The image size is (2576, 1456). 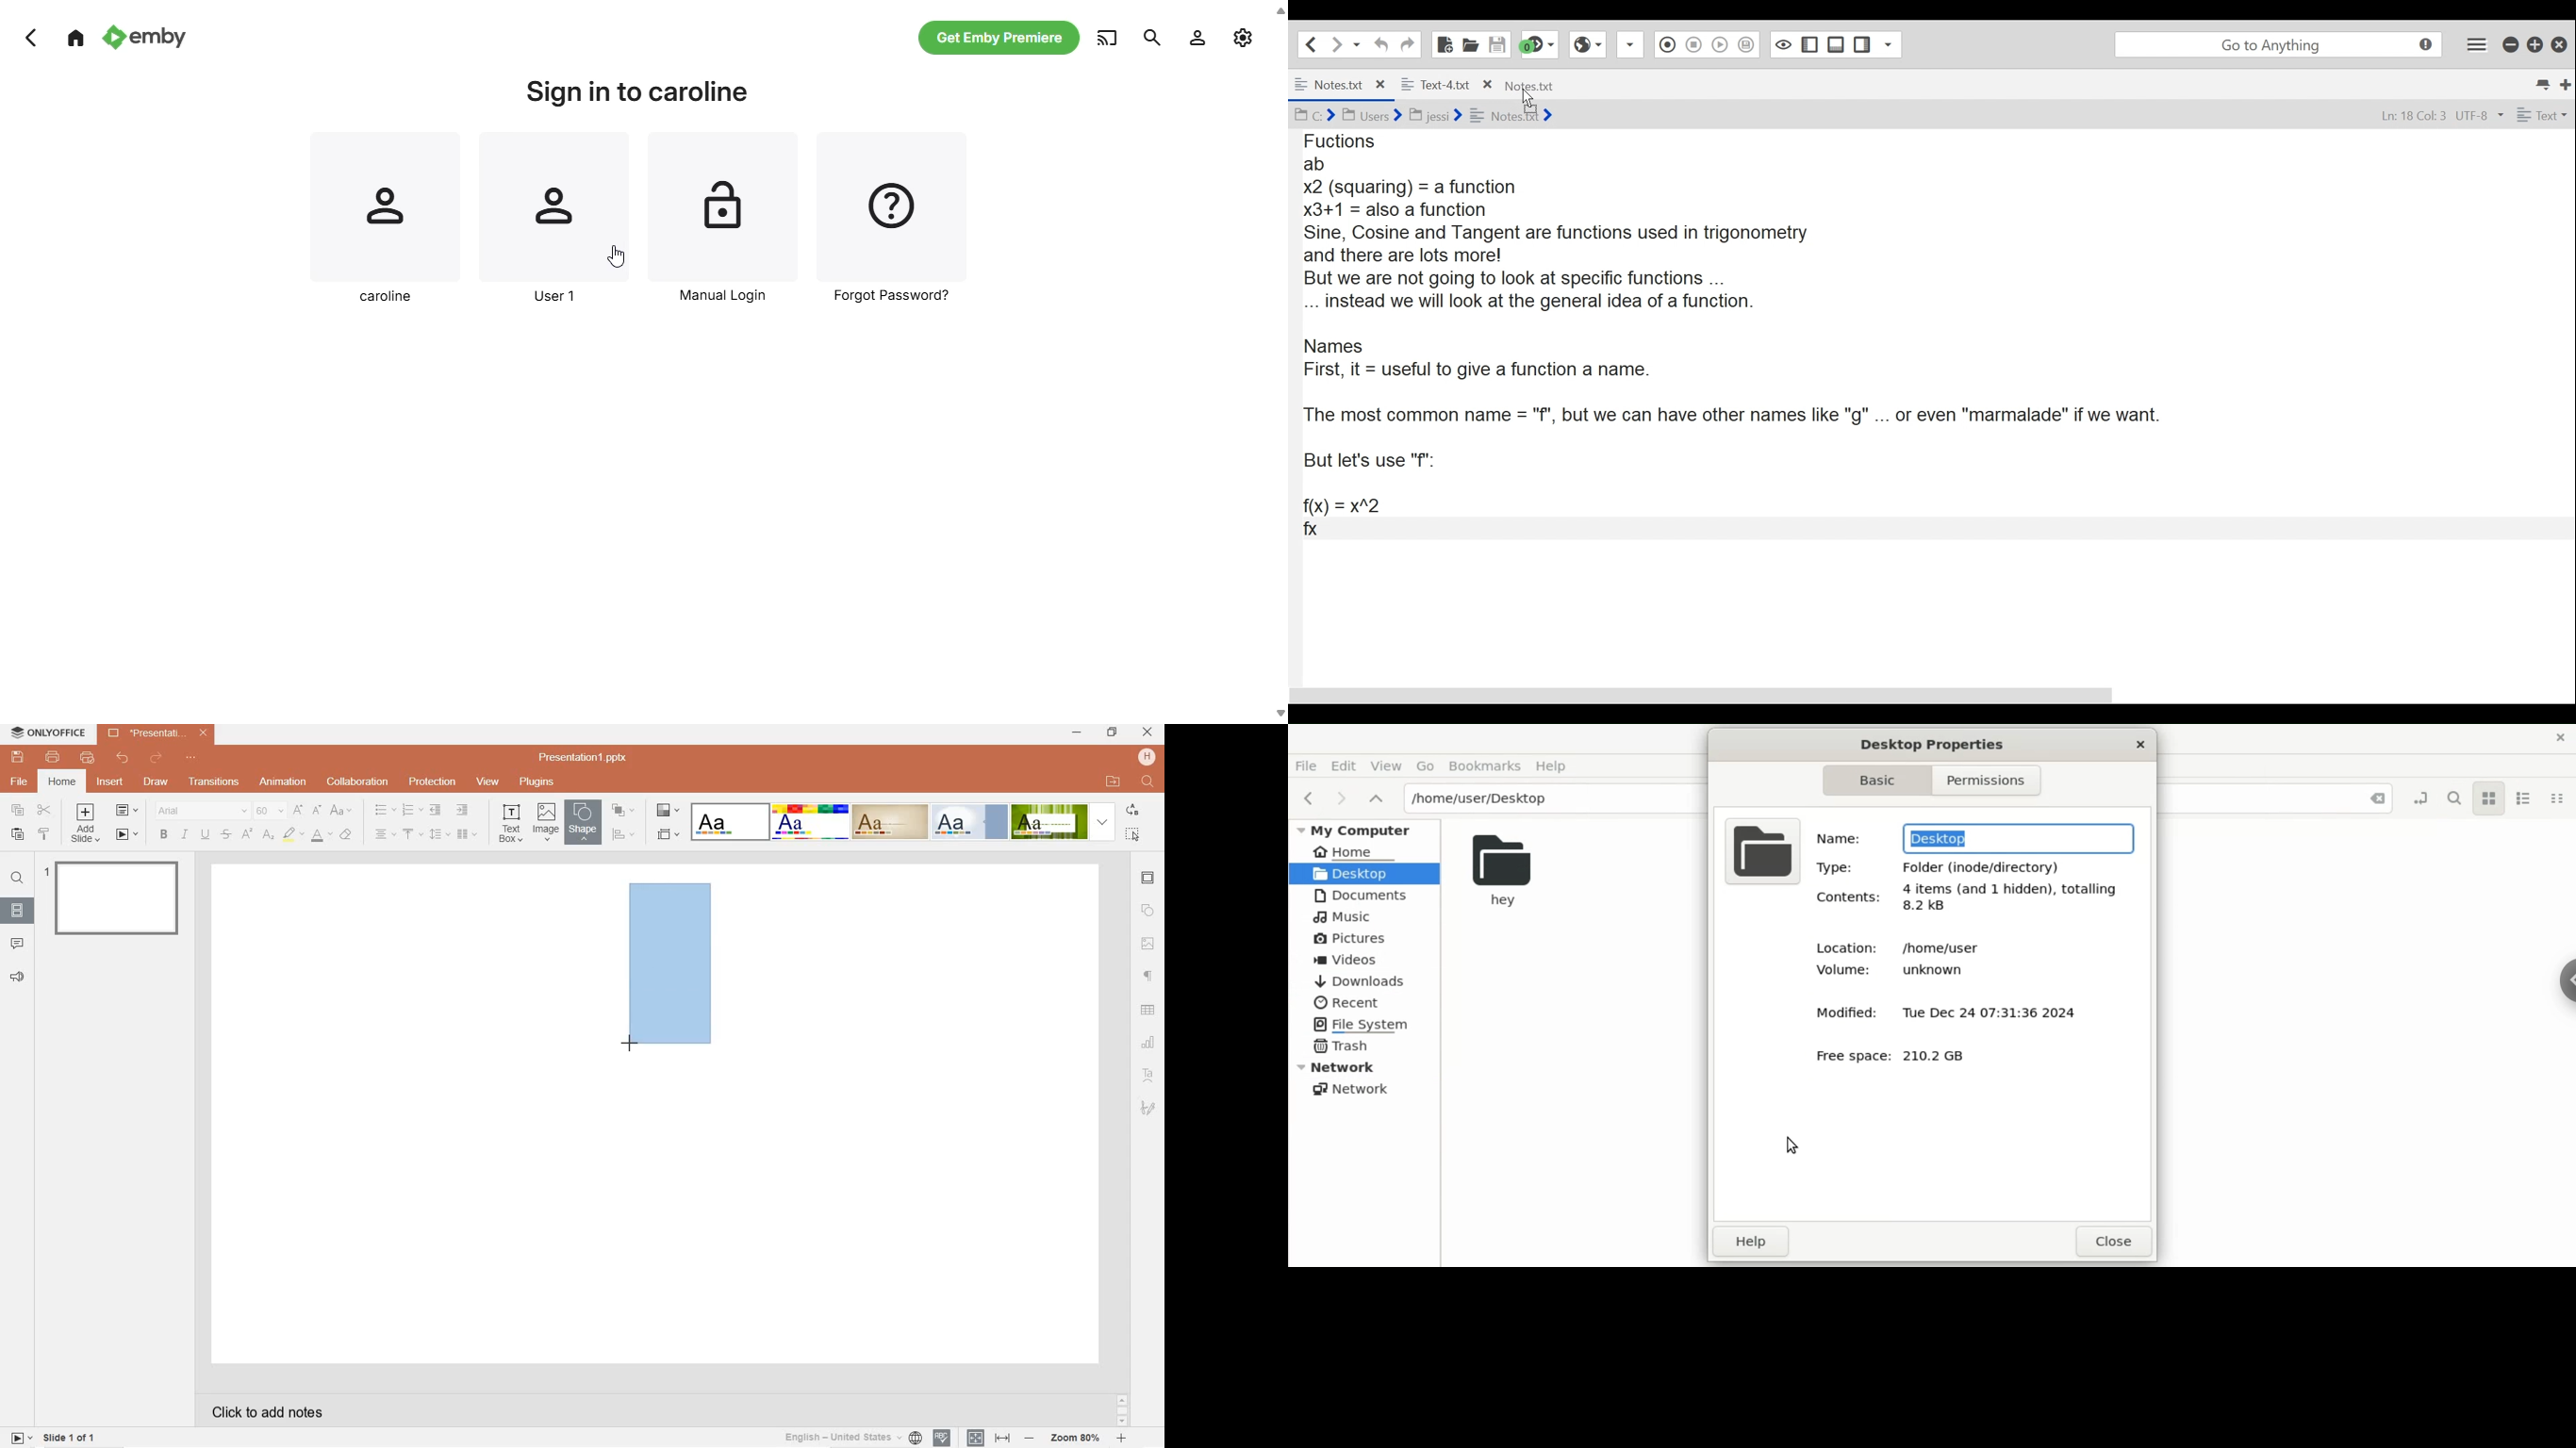 What do you see at coordinates (194, 759) in the screenshot?
I see `customize quick access toolbar` at bounding box center [194, 759].